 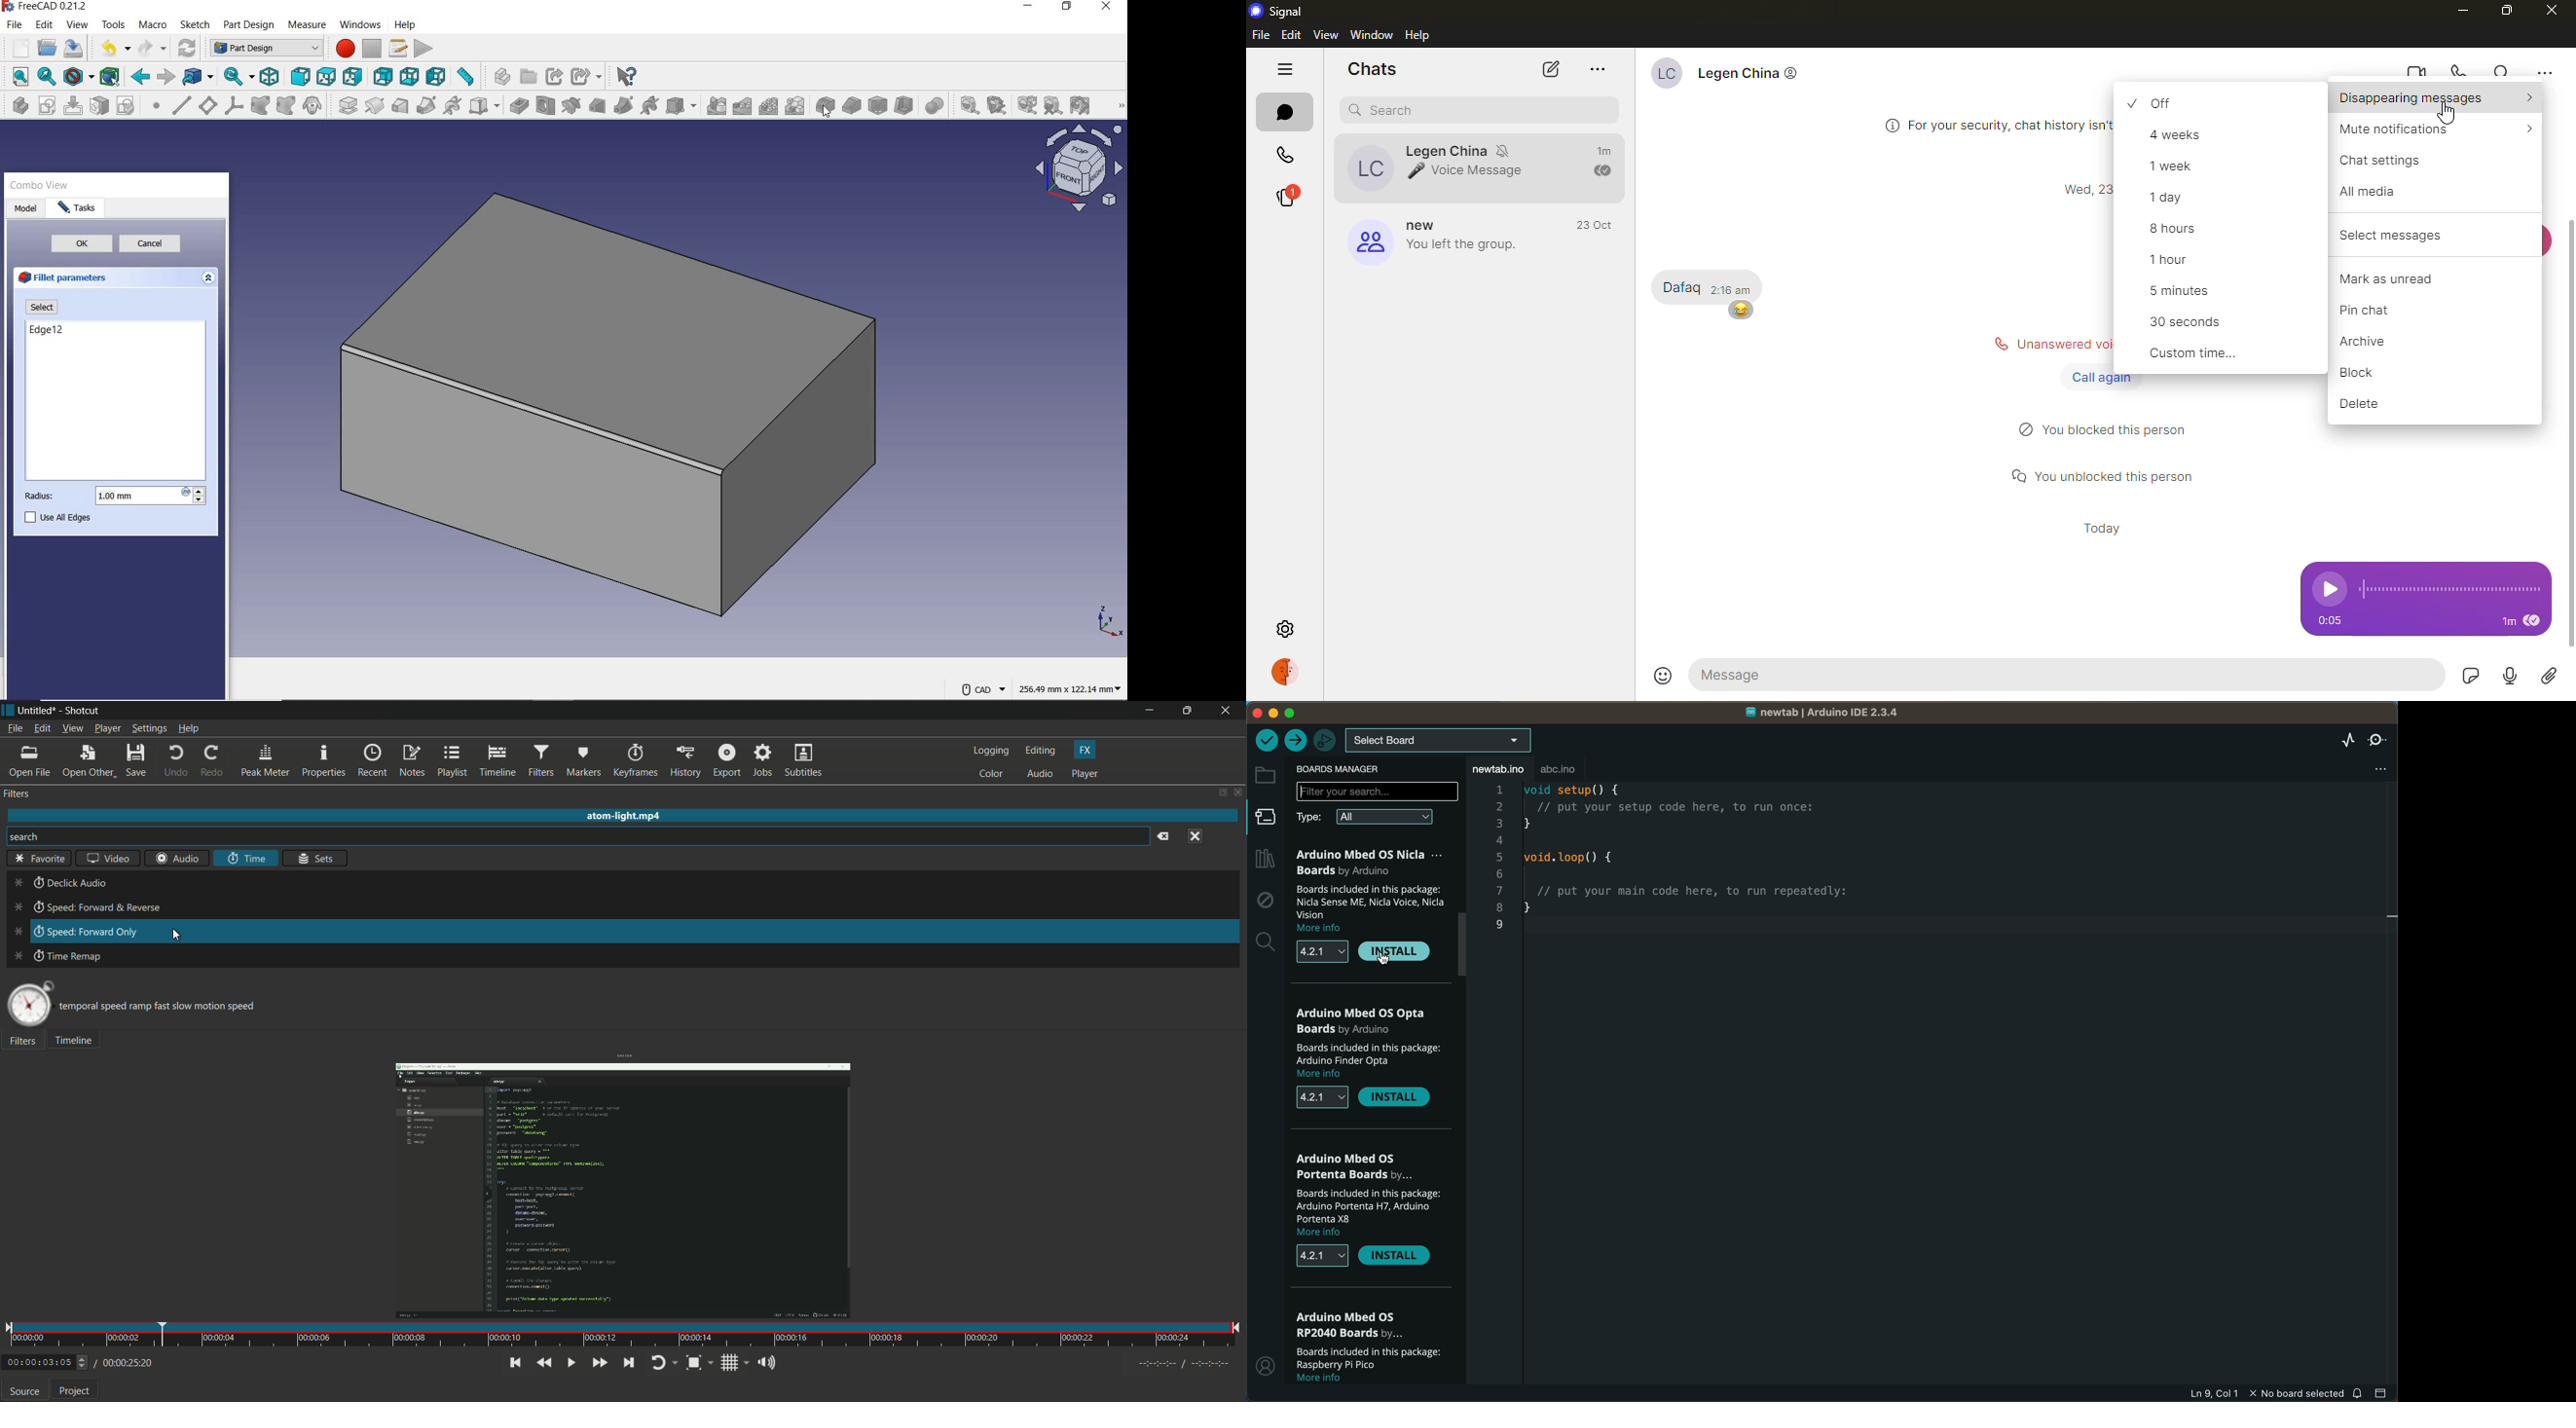 I want to click on recent, so click(x=373, y=761).